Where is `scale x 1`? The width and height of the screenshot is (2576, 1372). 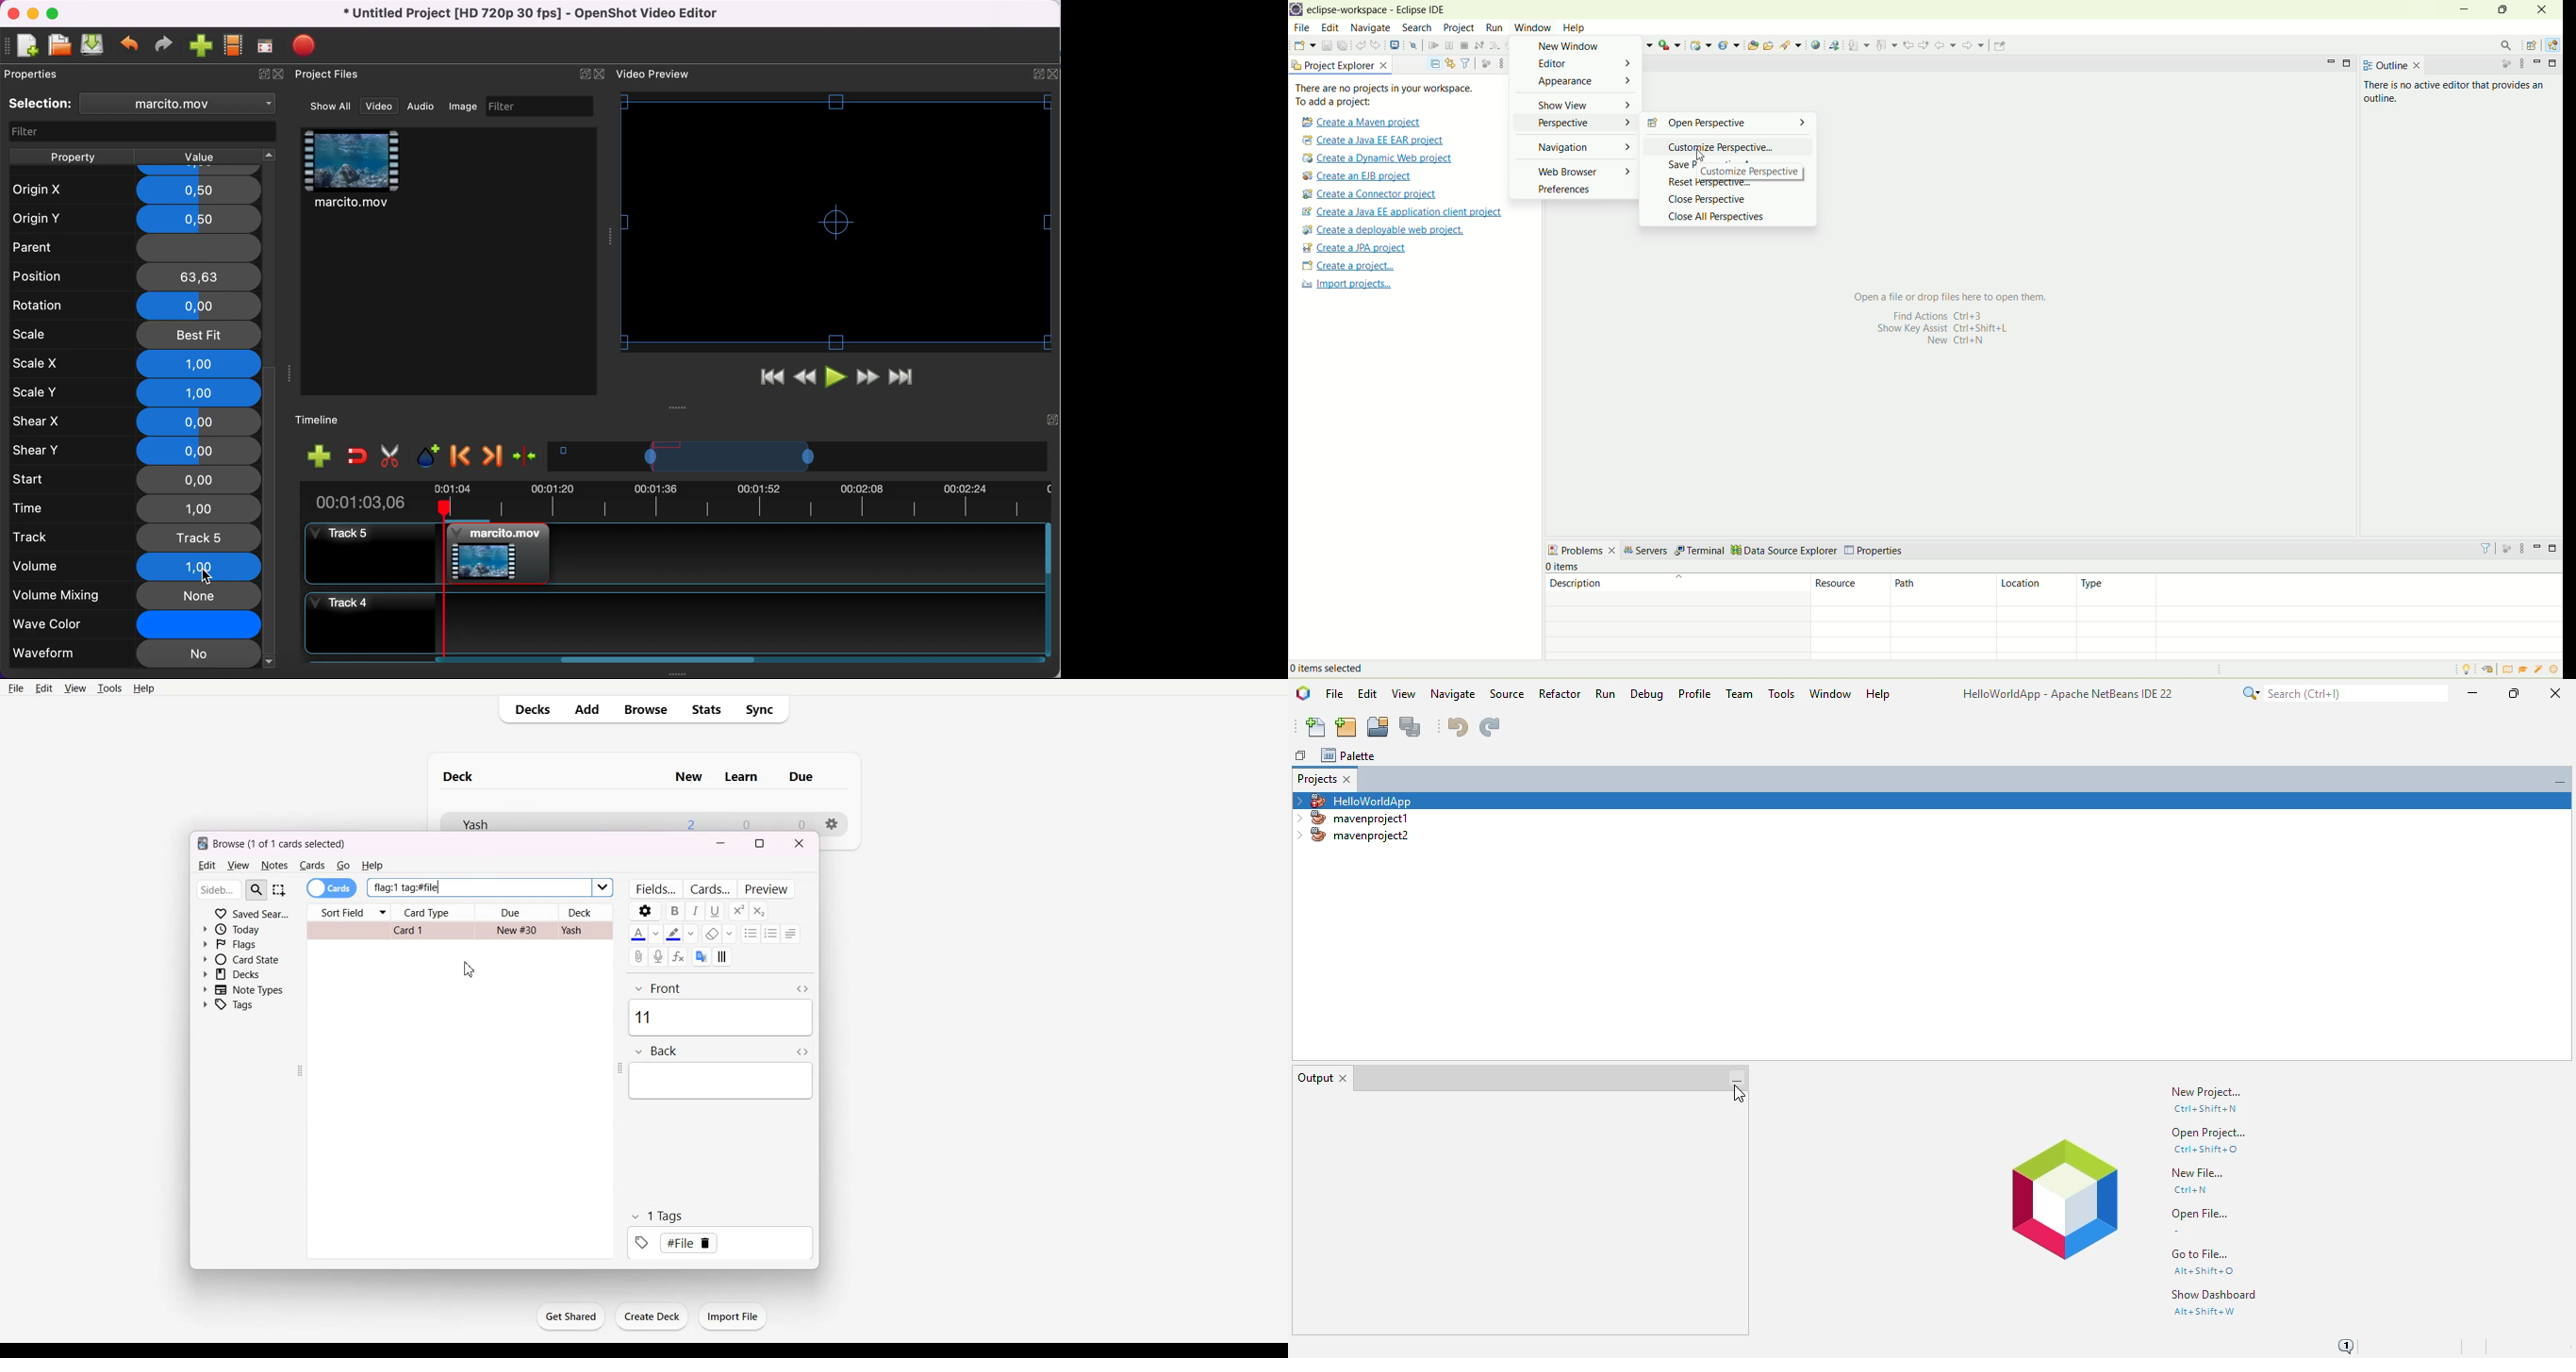
scale x 1 is located at coordinates (136, 365).